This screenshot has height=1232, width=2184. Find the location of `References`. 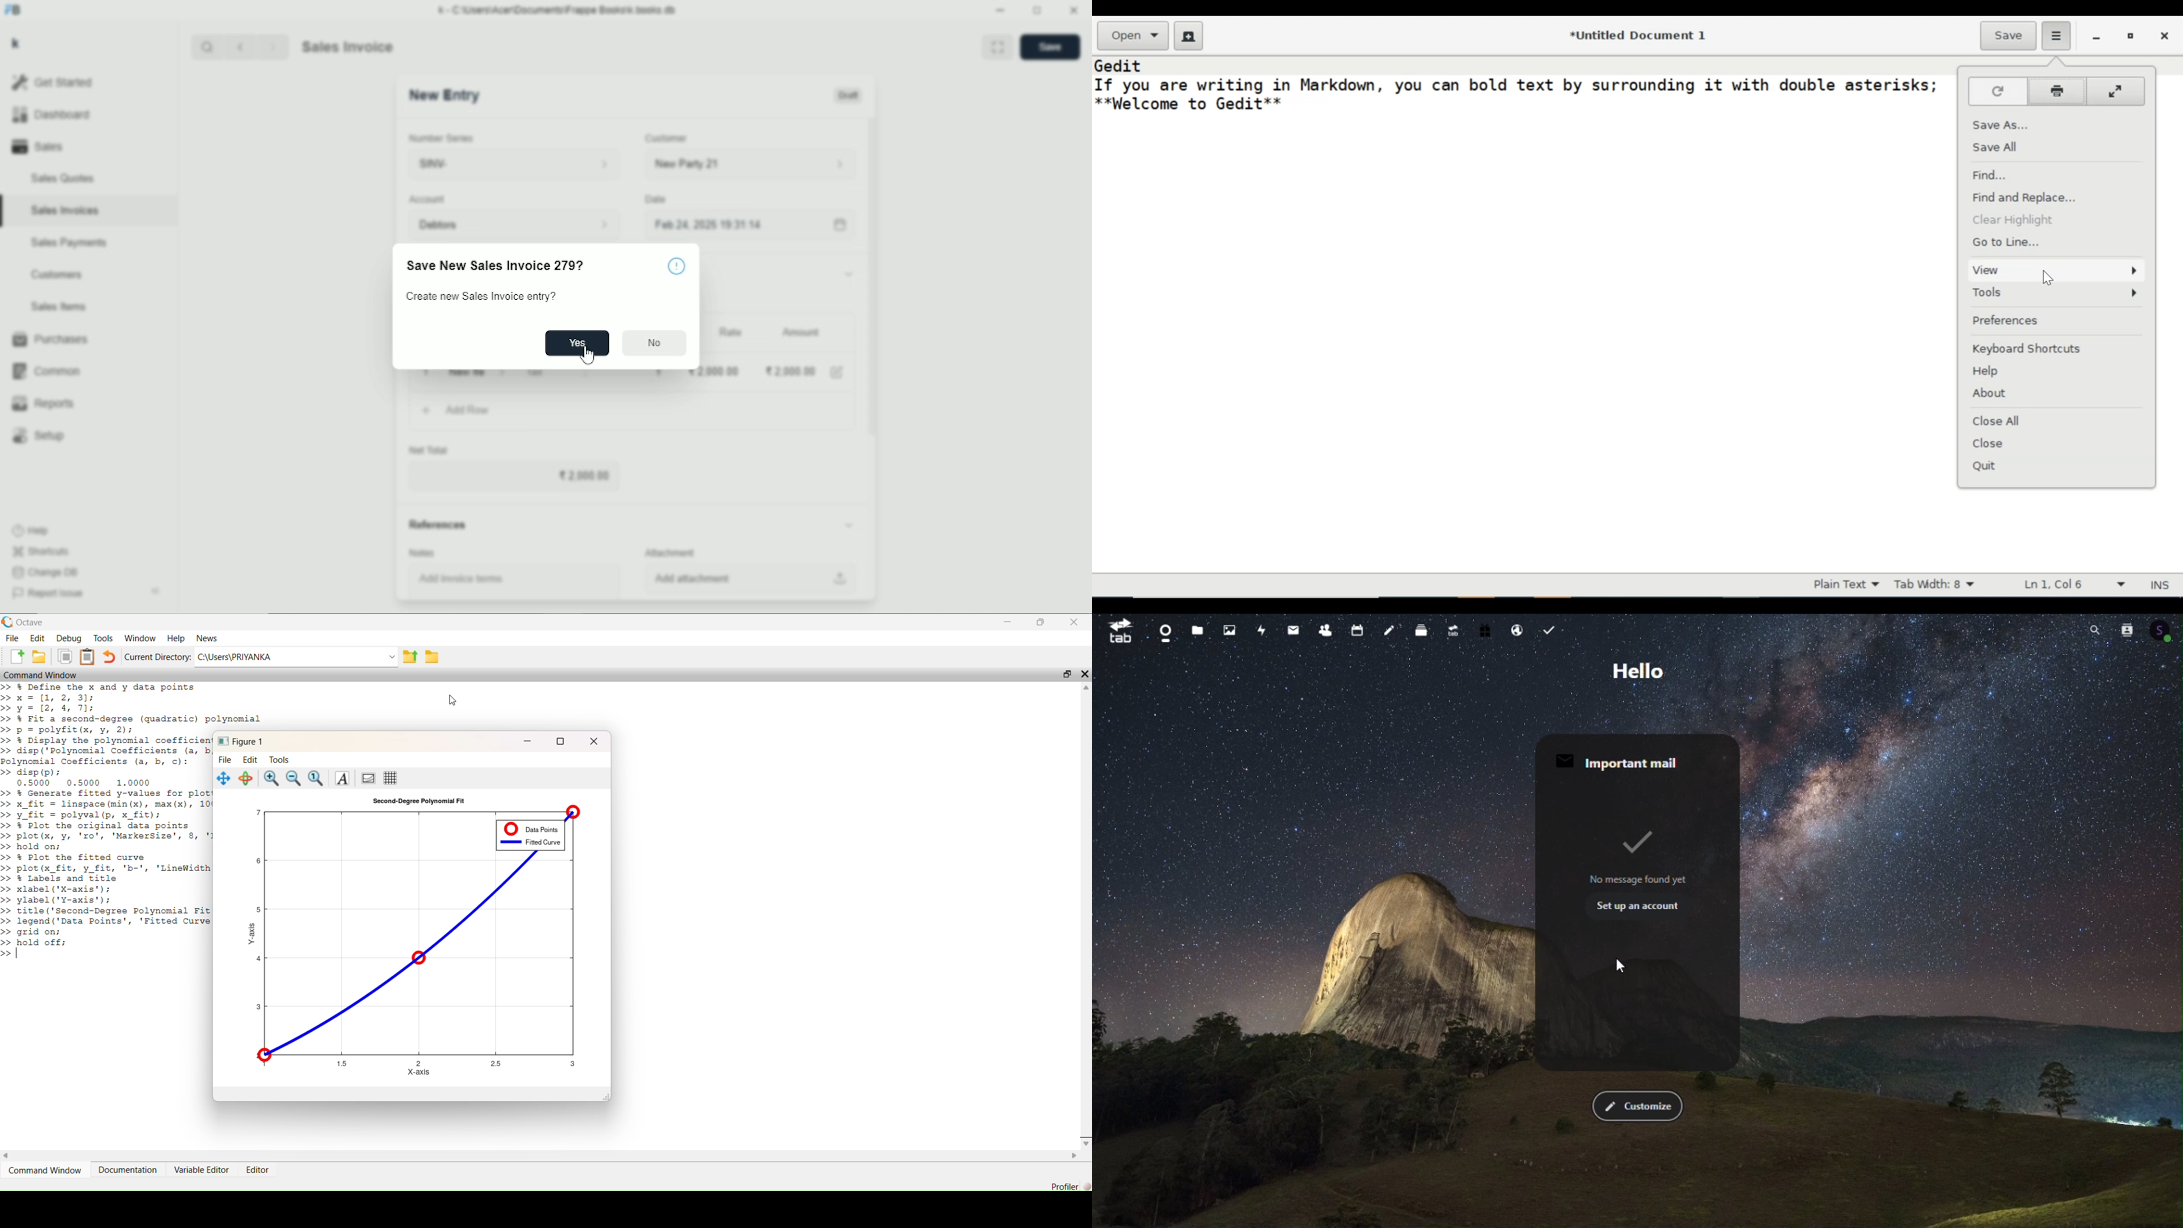

References is located at coordinates (631, 525).